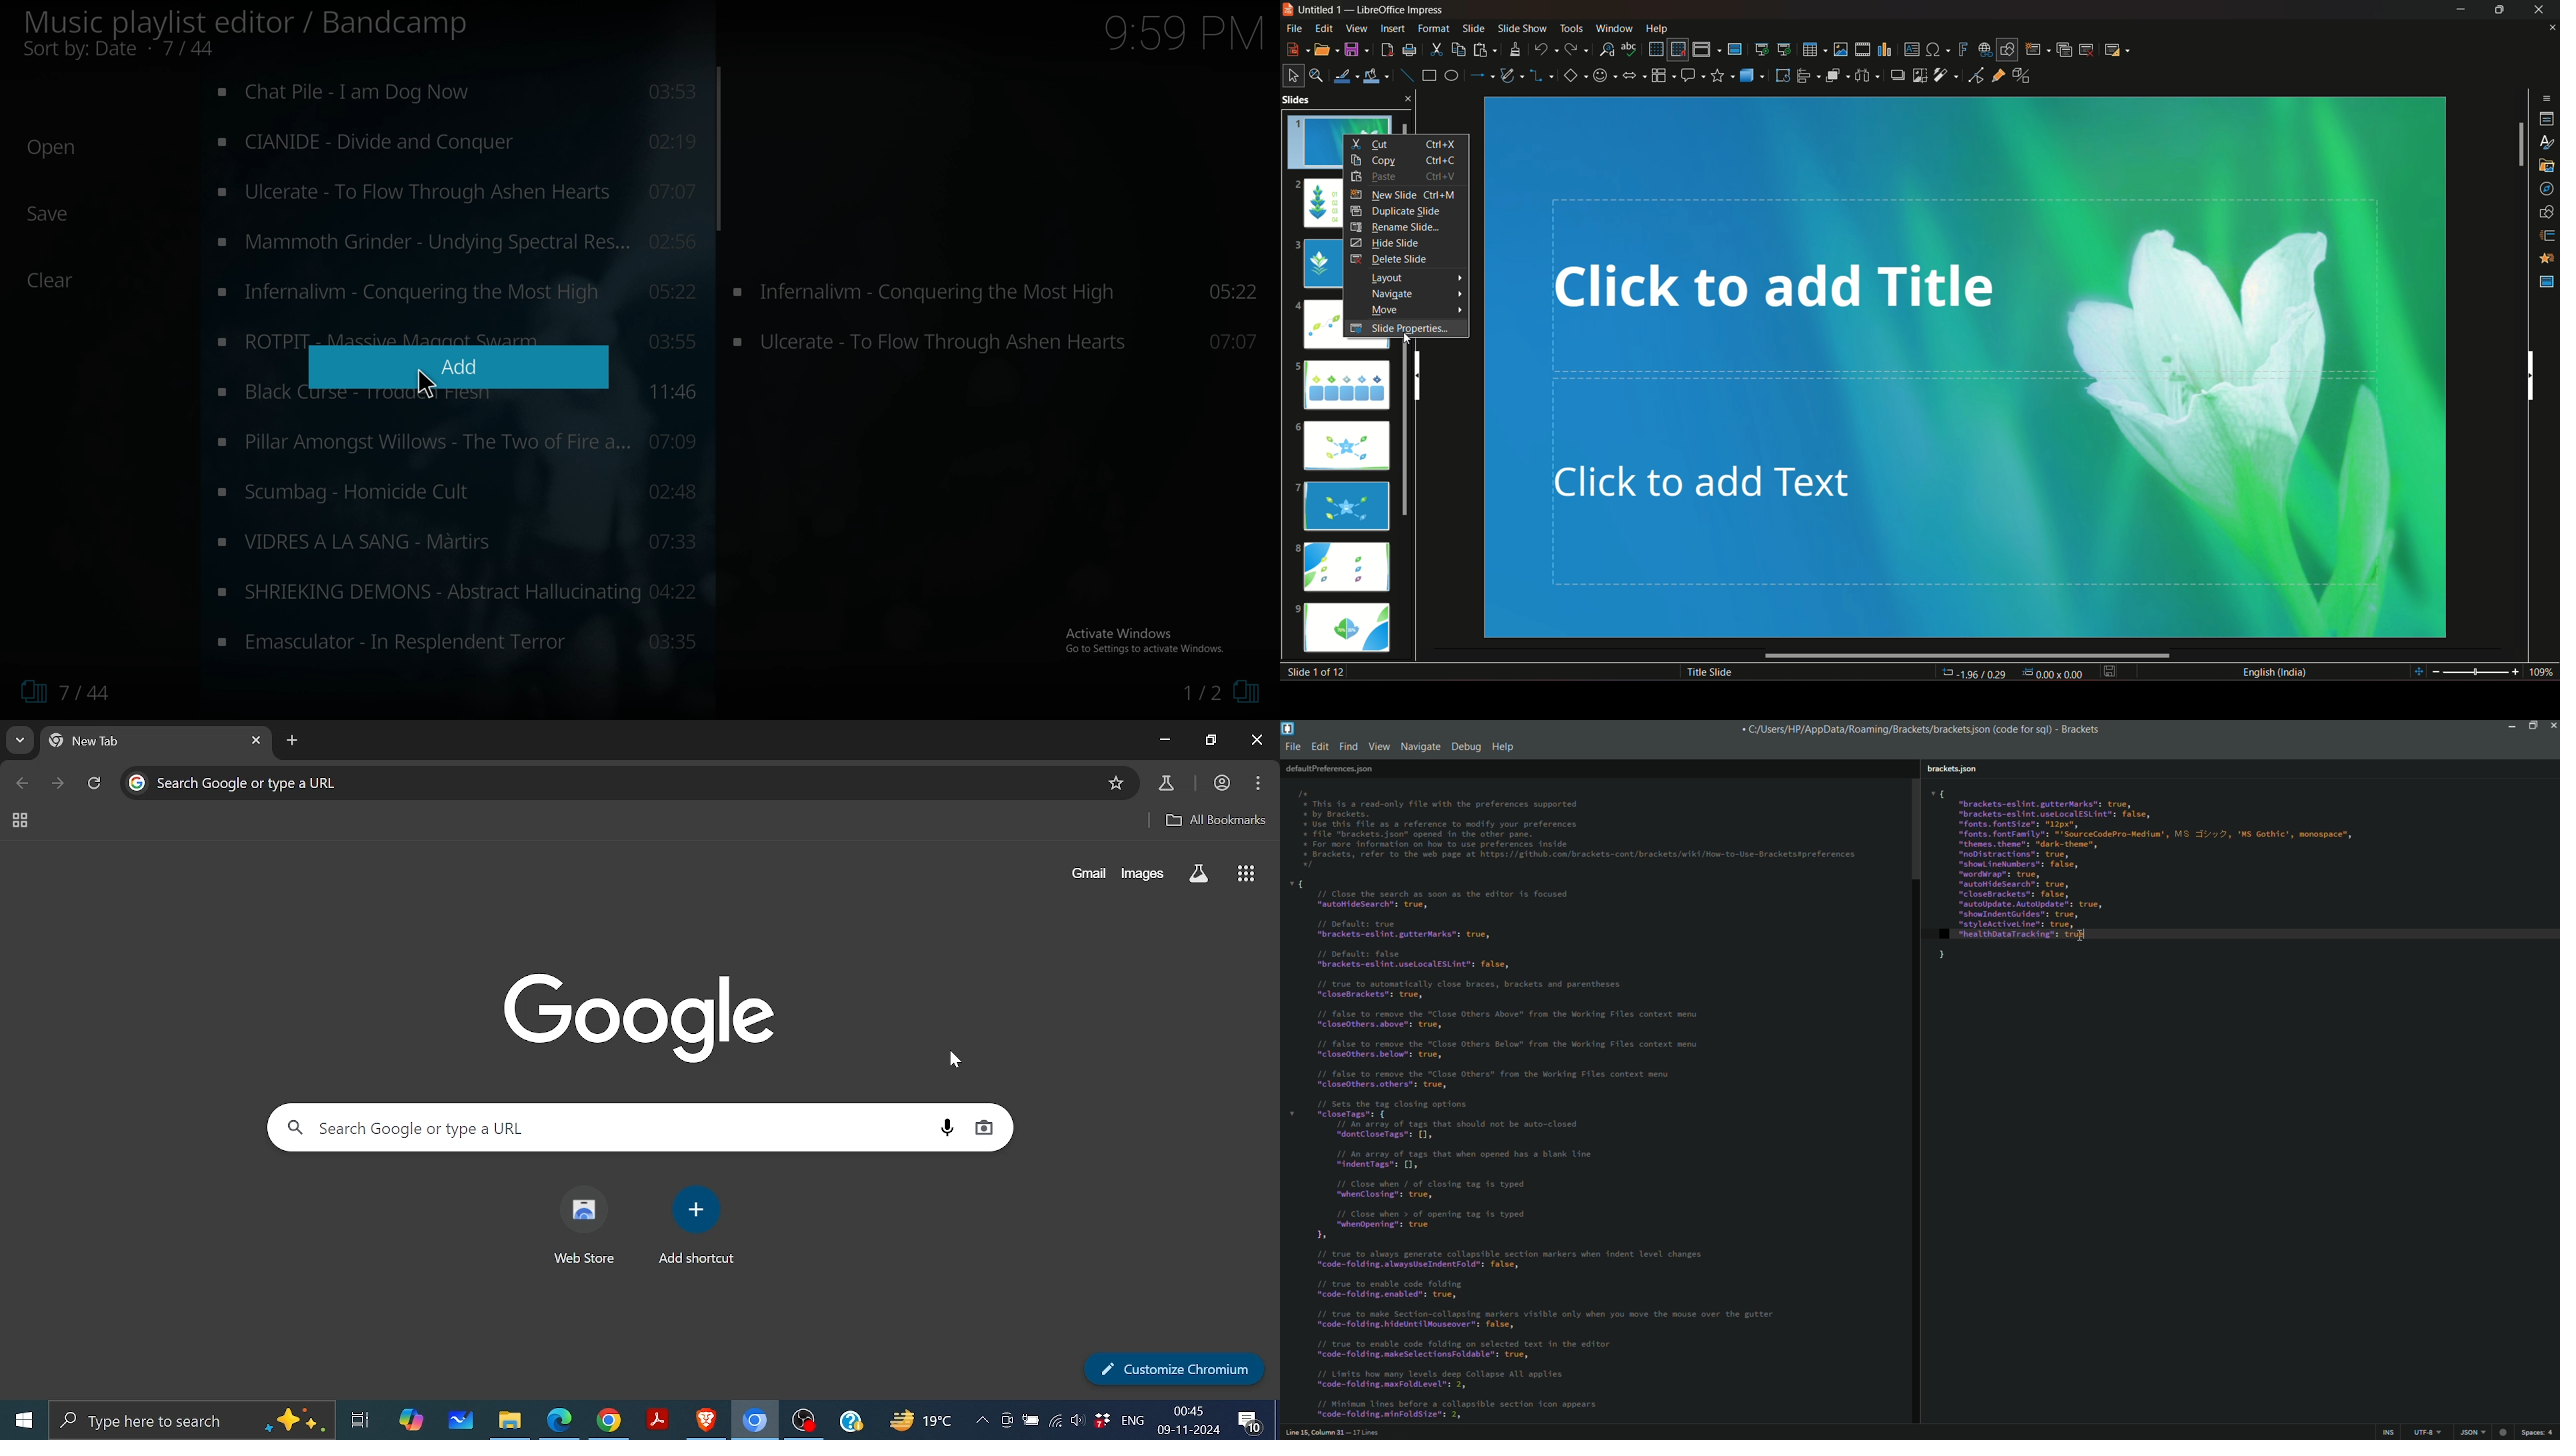  Describe the element at coordinates (1574, 76) in the screenshot. I see `basic shapes` at that location.